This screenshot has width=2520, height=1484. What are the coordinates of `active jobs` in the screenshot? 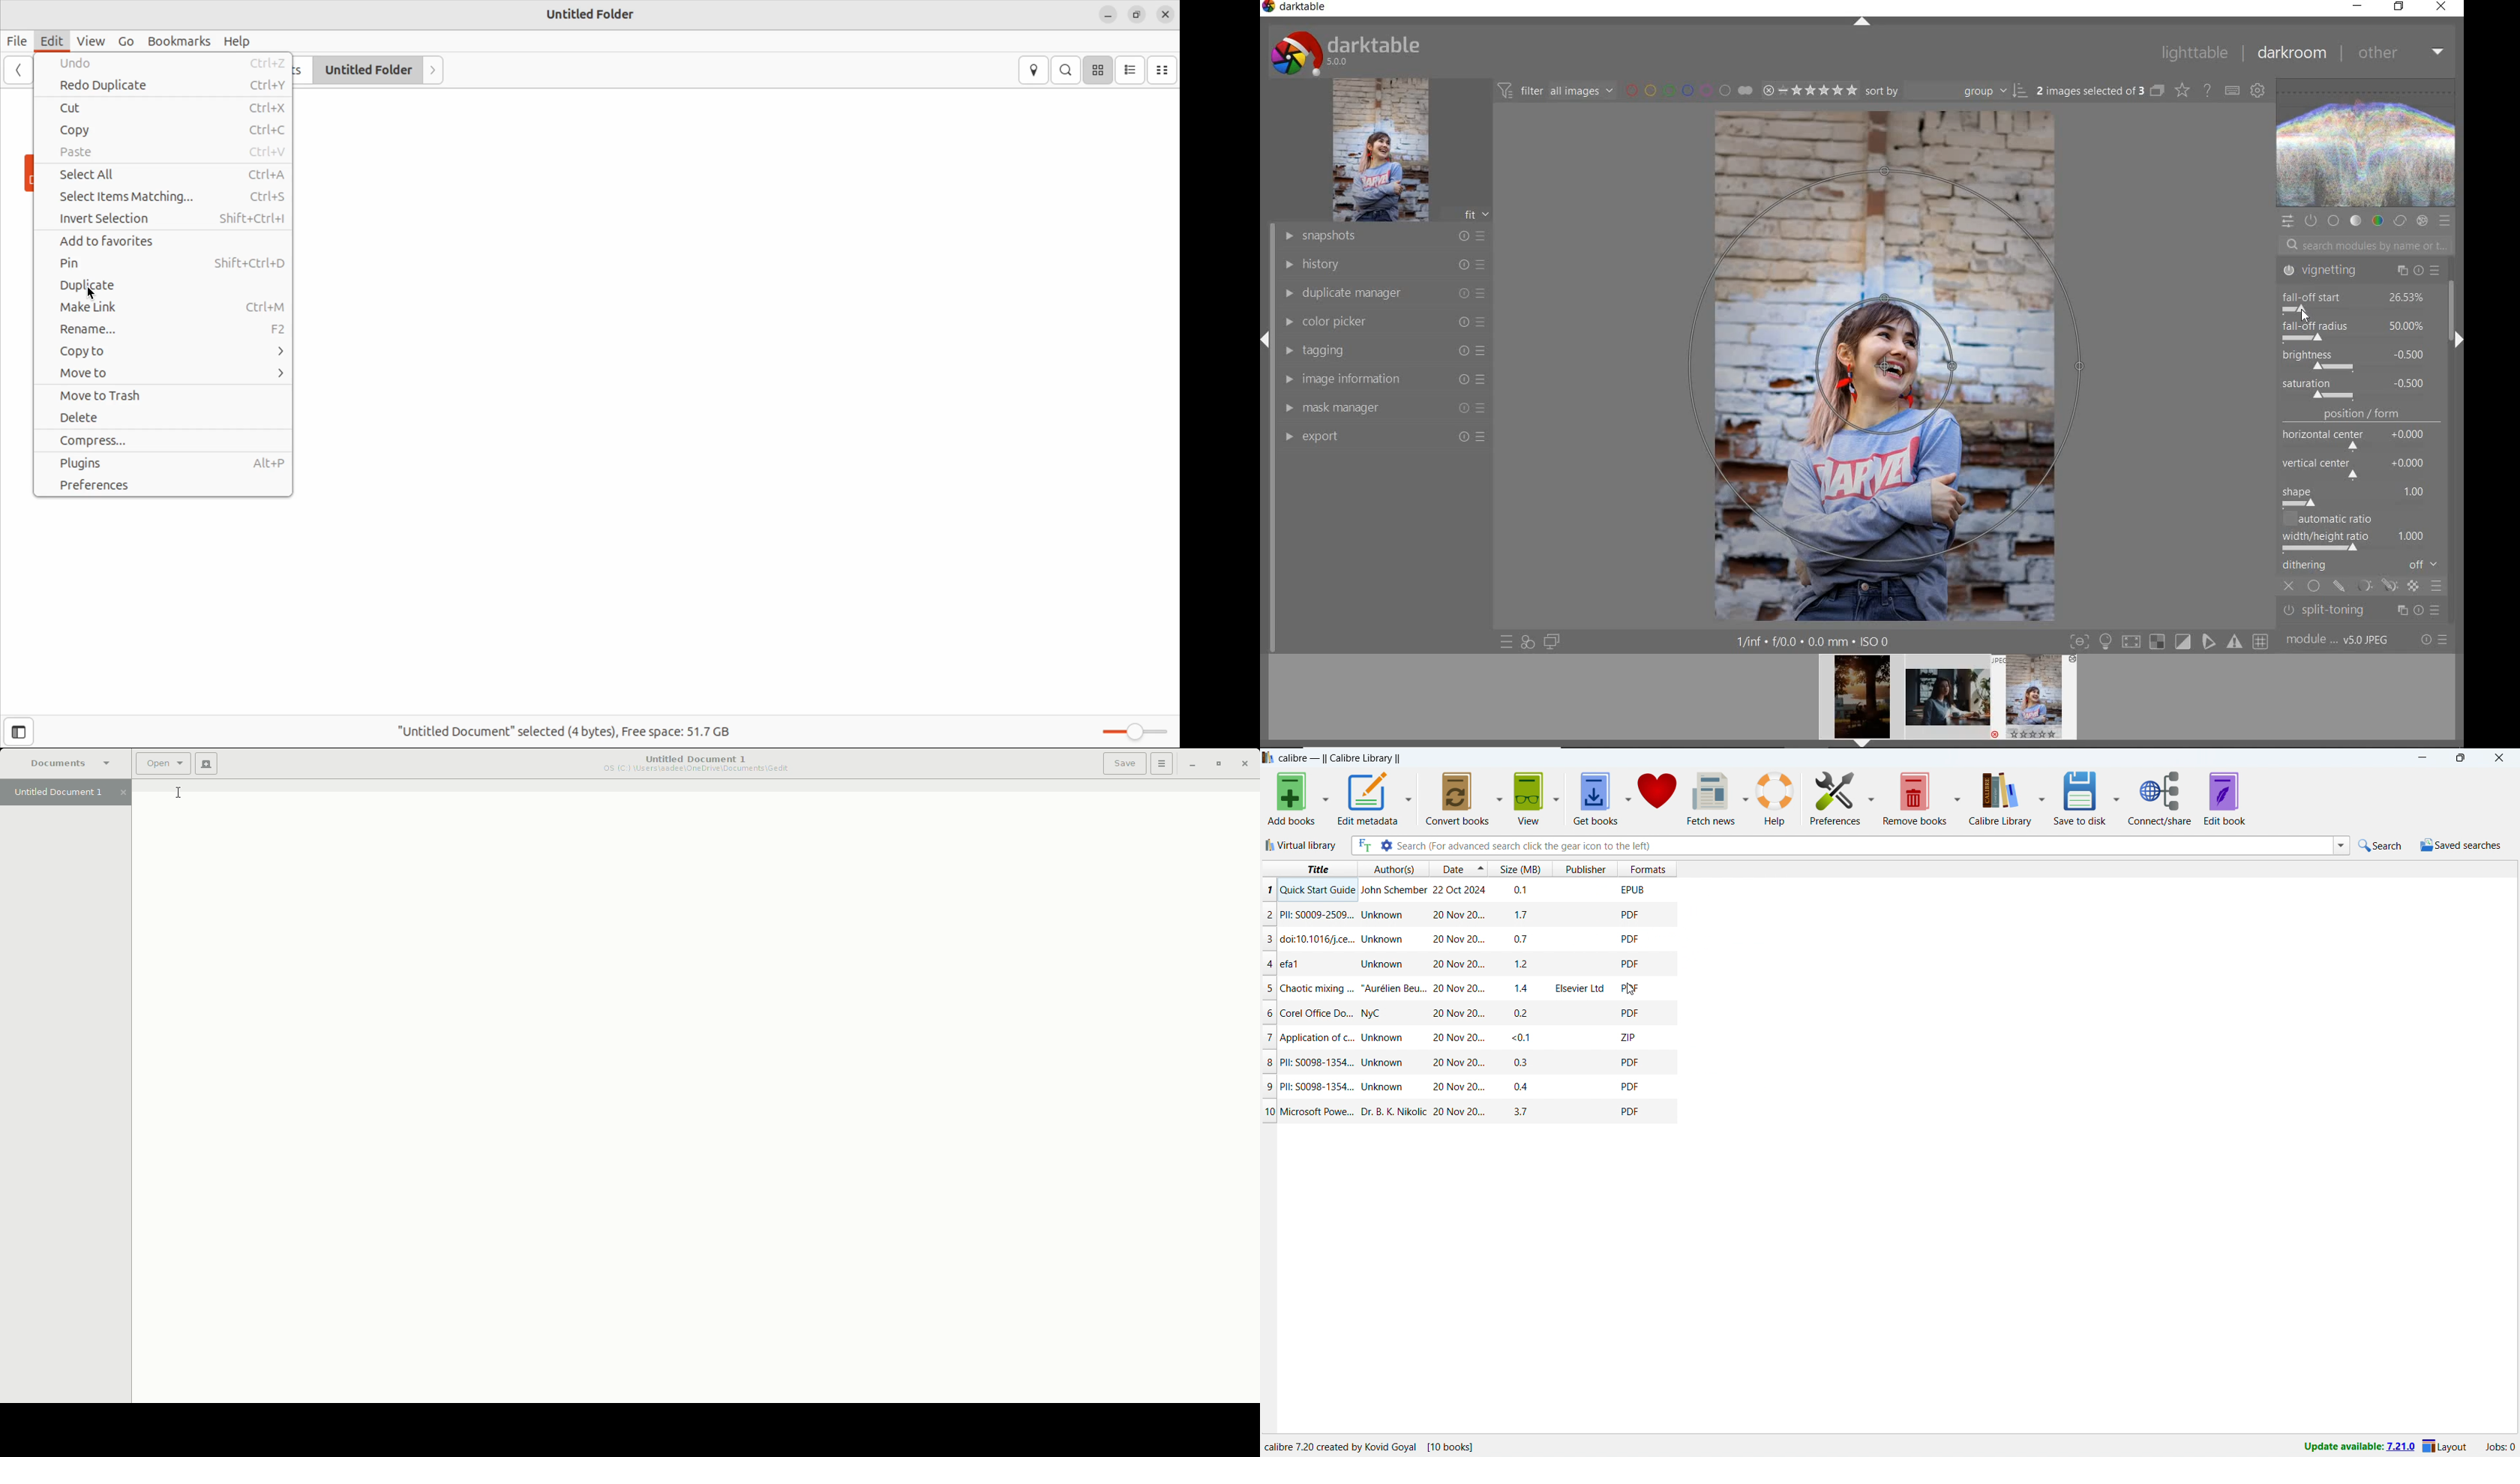 It's located at (2500, 1445).